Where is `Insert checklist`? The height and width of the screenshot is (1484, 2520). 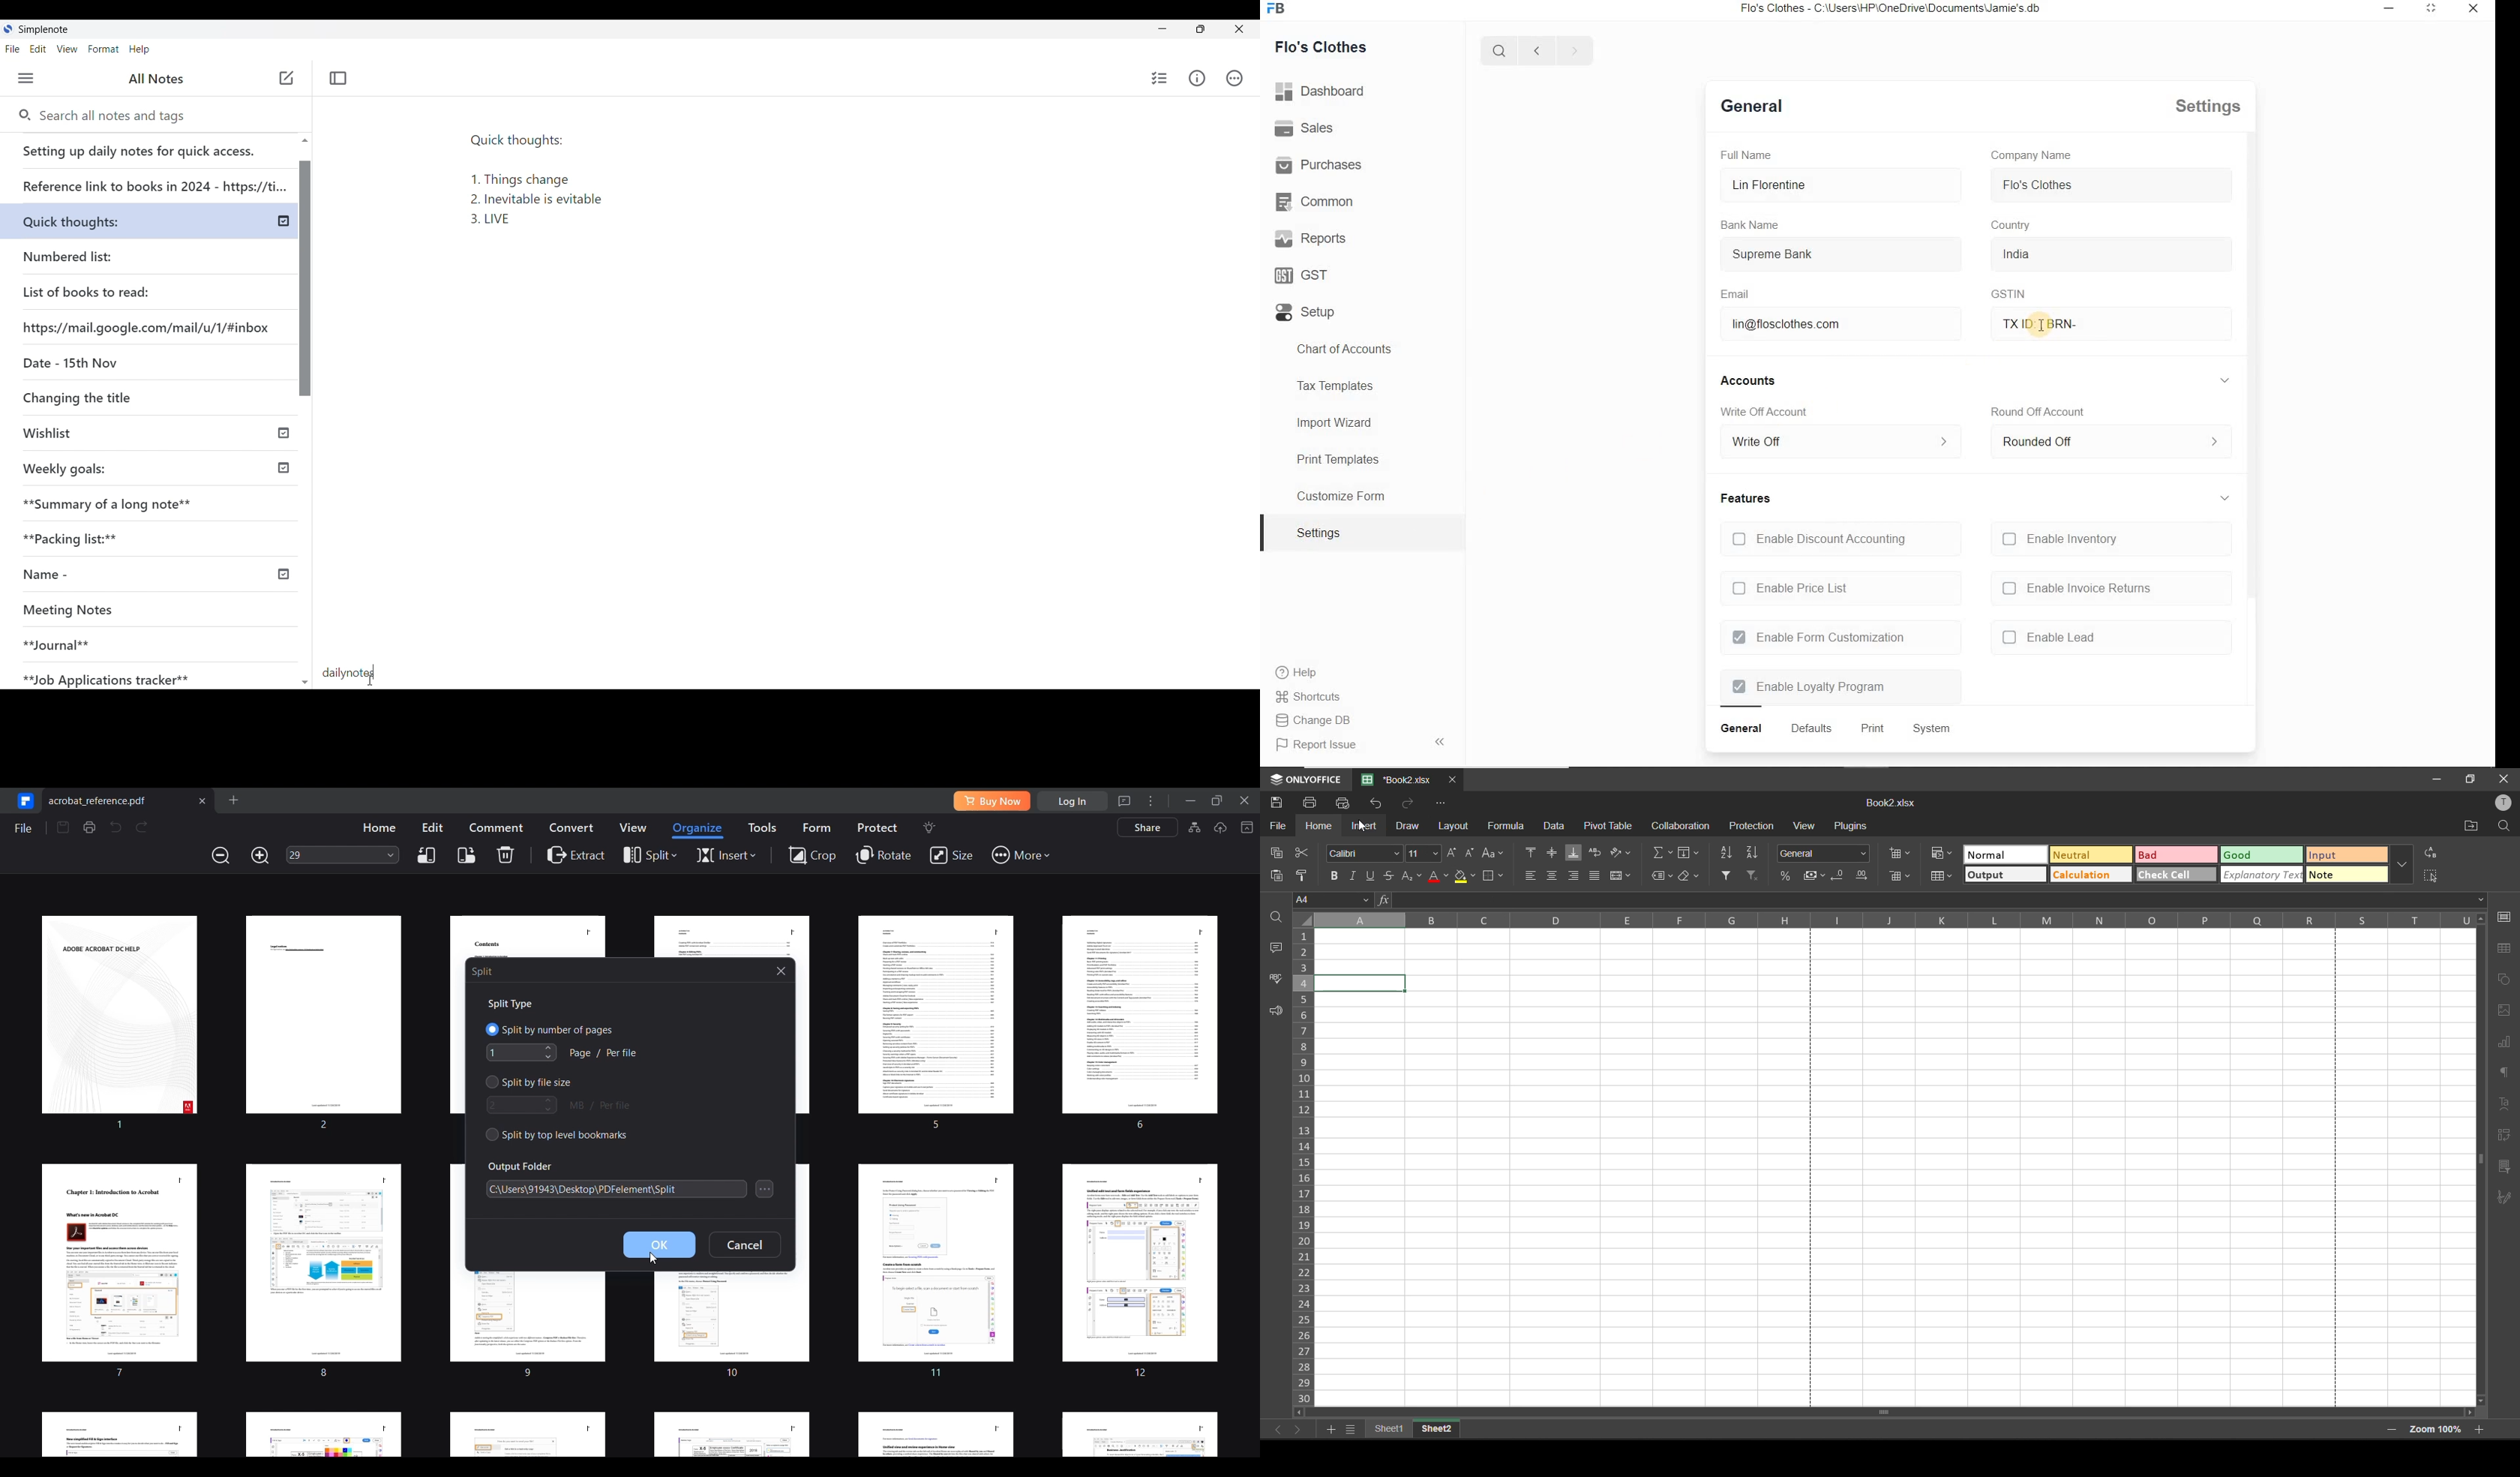 Insert checklist is located at coordinates (1159, 78).